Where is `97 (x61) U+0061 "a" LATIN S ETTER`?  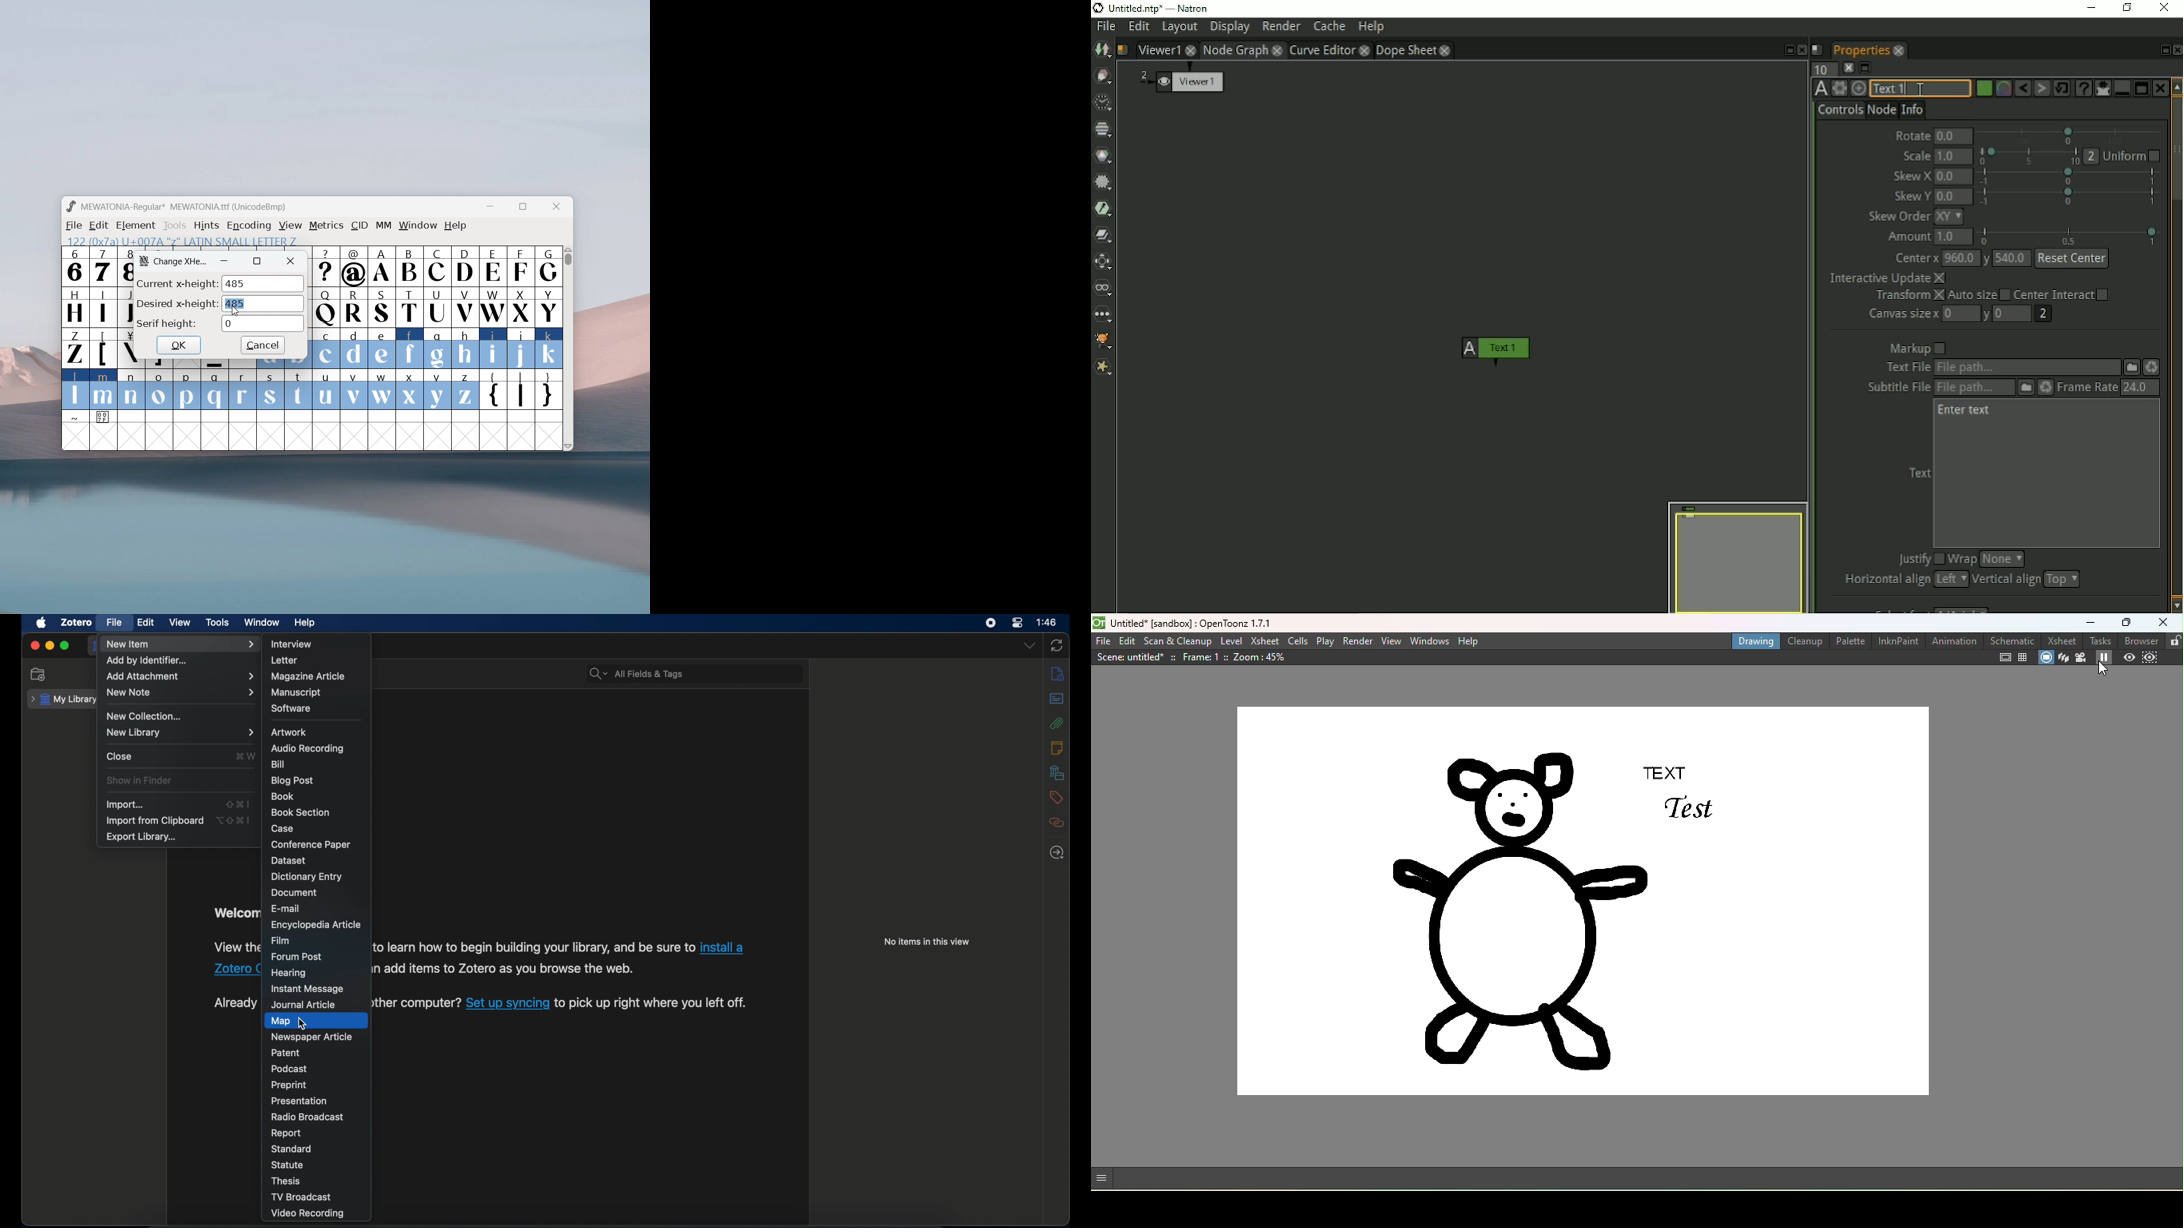
97 (x61) U+0061 "a" LATIN S ETTER is located at coordinates (179, 240).